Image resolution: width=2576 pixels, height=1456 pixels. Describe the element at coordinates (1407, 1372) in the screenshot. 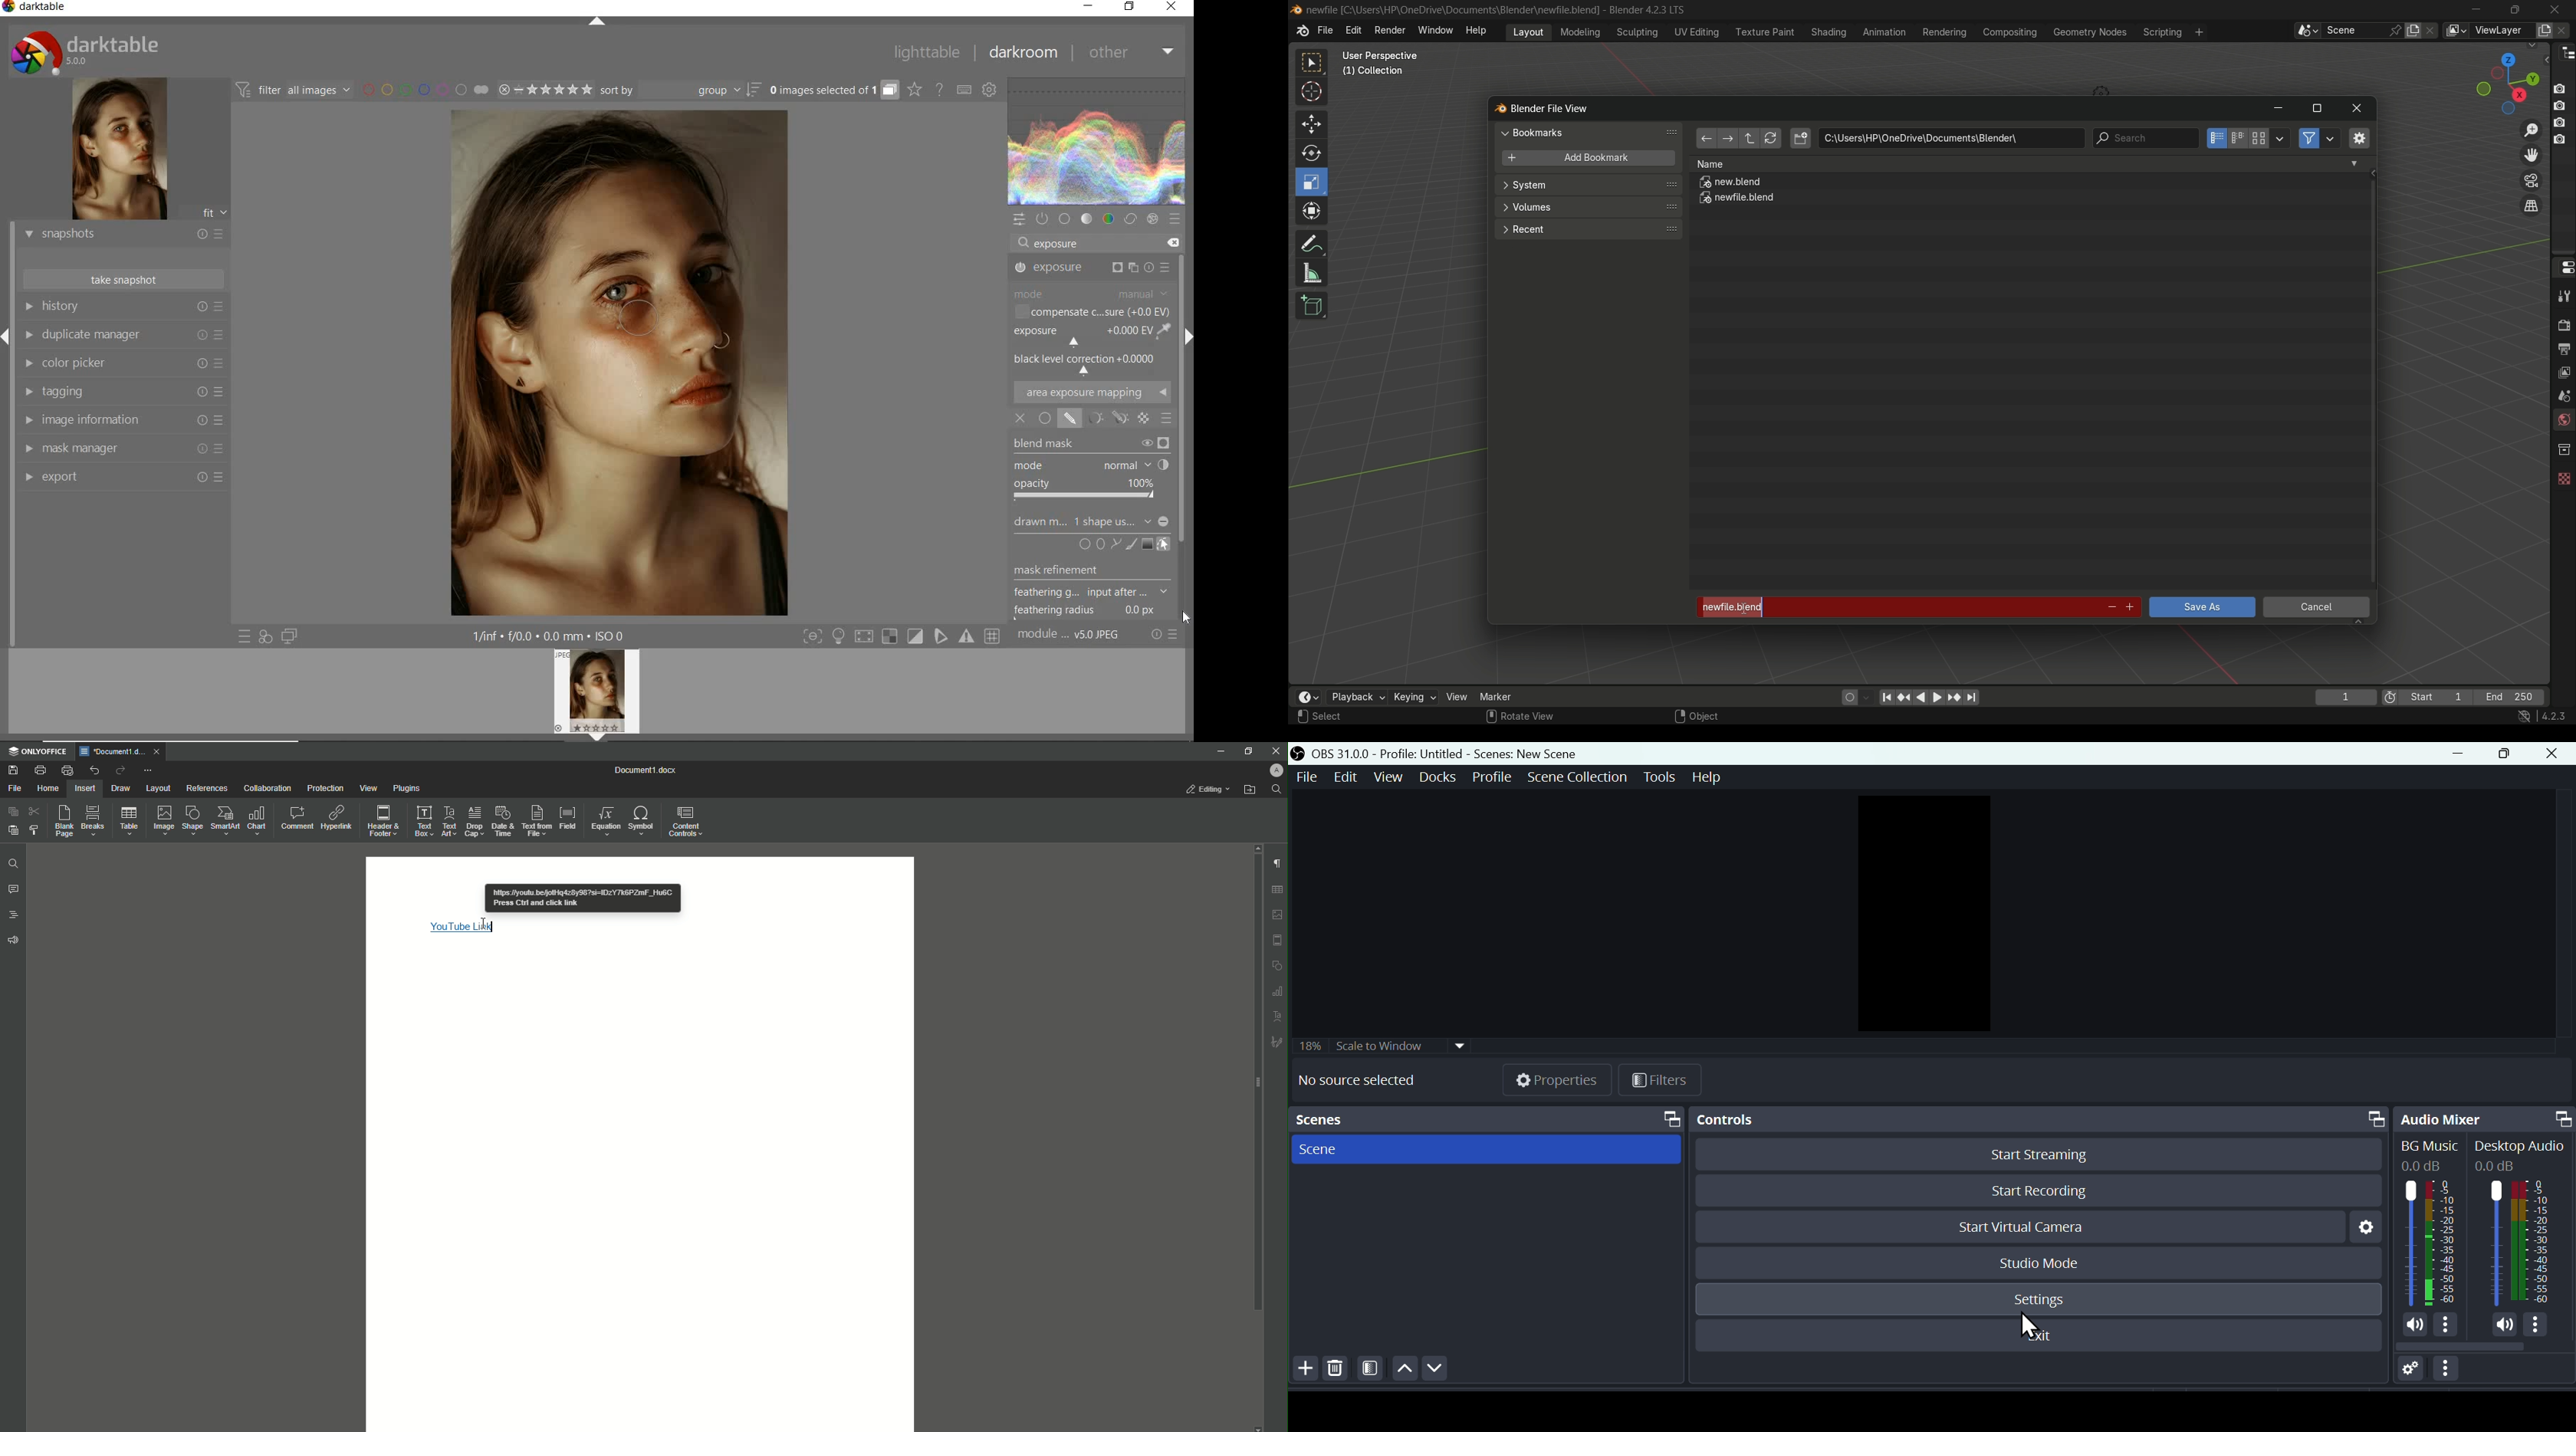

I see `Up` at that location.